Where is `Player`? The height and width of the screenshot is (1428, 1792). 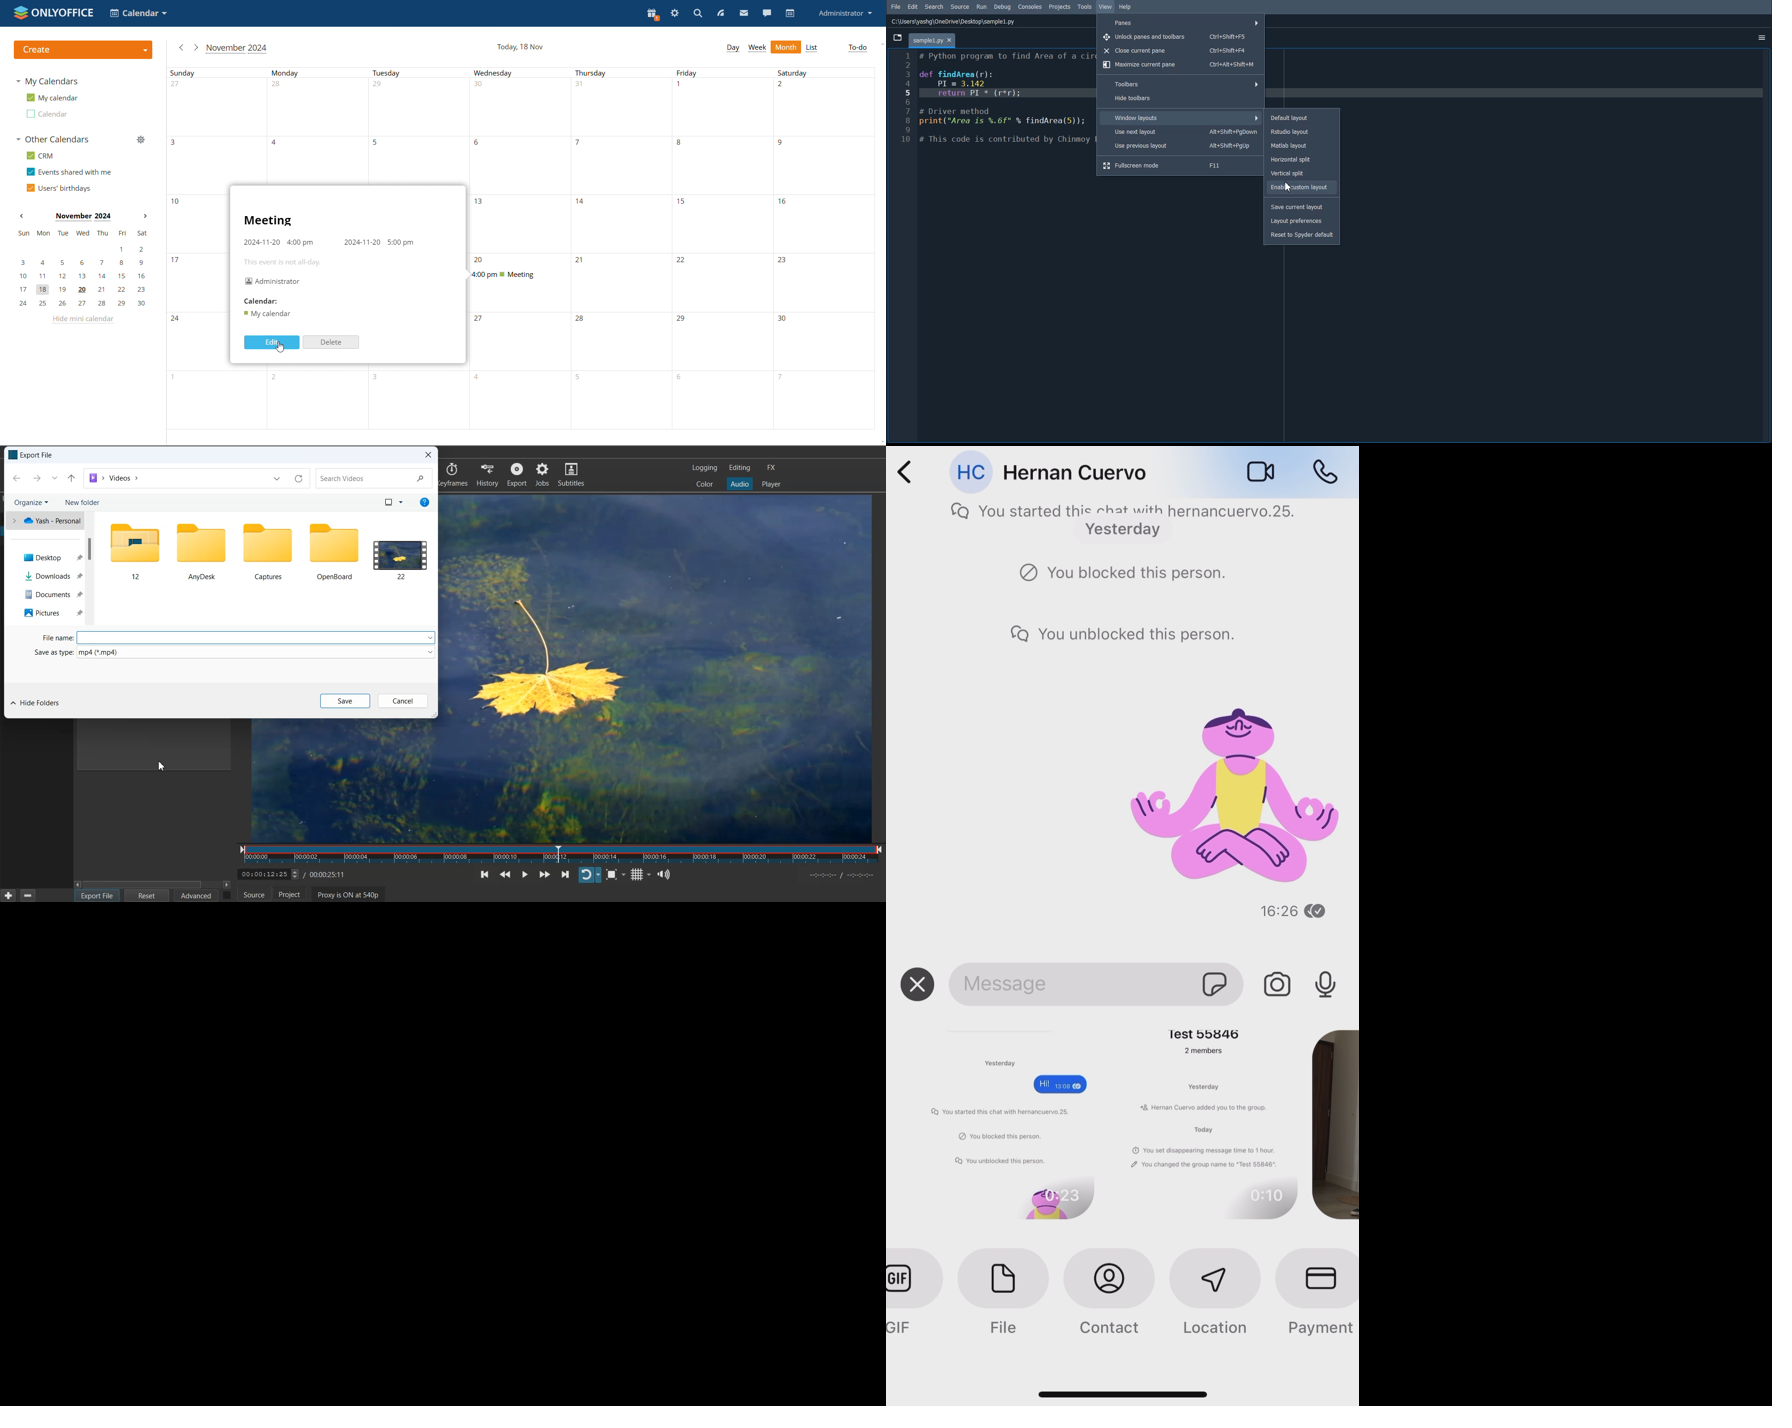 Player is located at coordinates (771, 484).